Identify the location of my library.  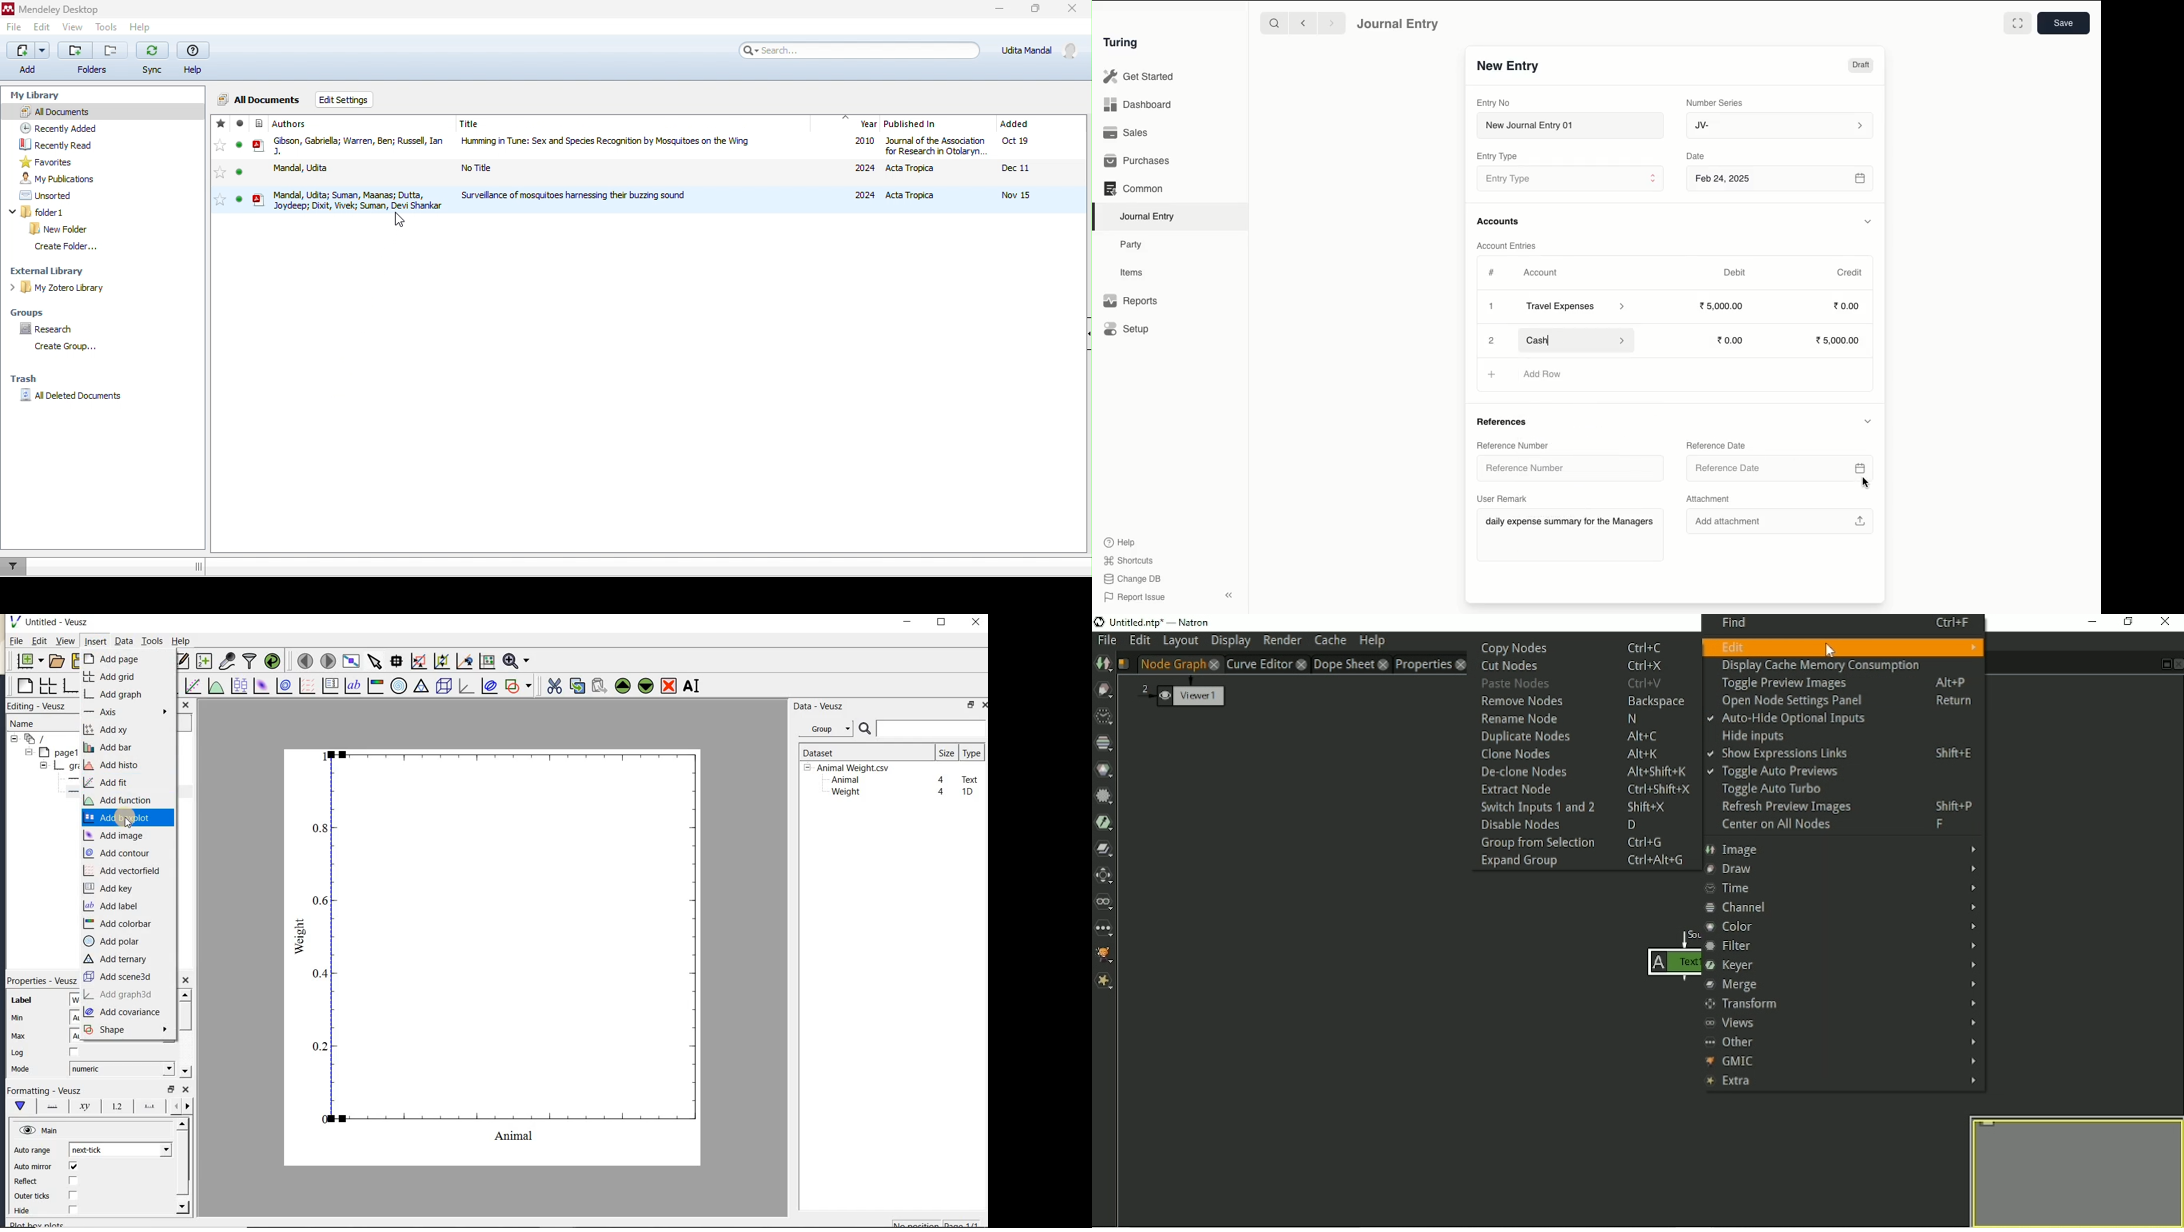
(44, 97).